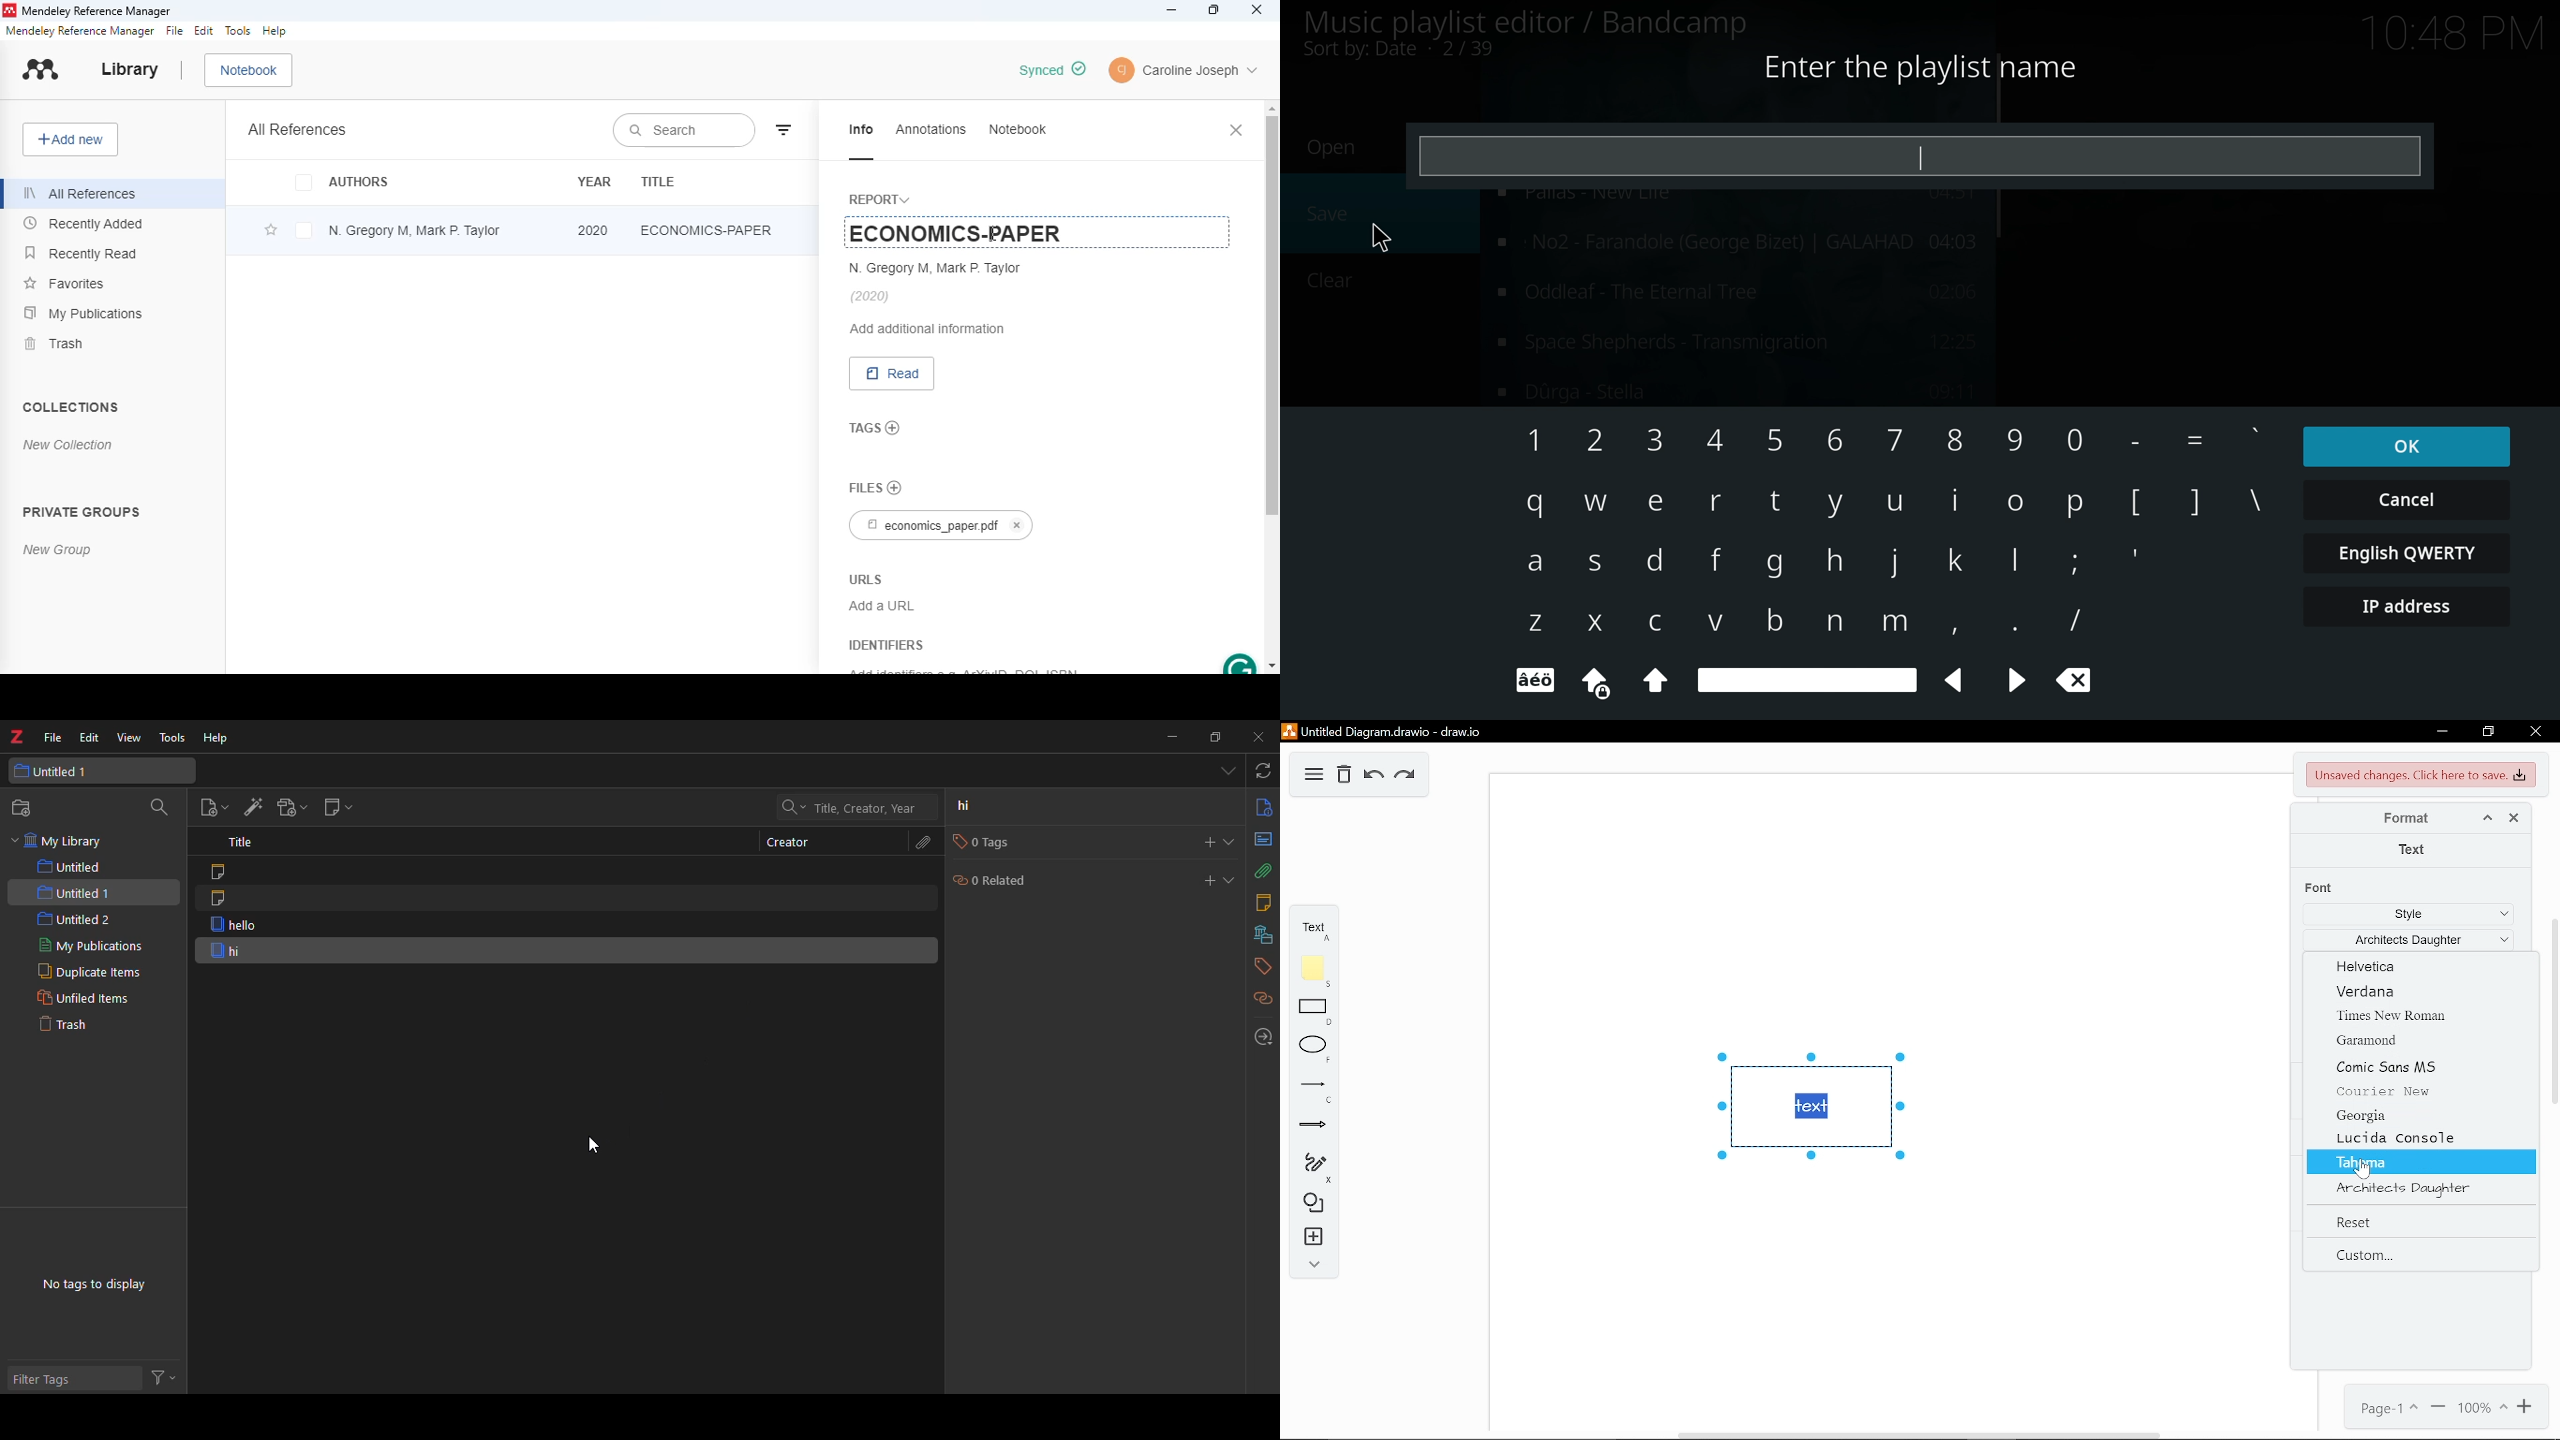 The width and height of the screenshot is (2576, 1456). I want to click on Enter the playlist name, so click(1945, 73).